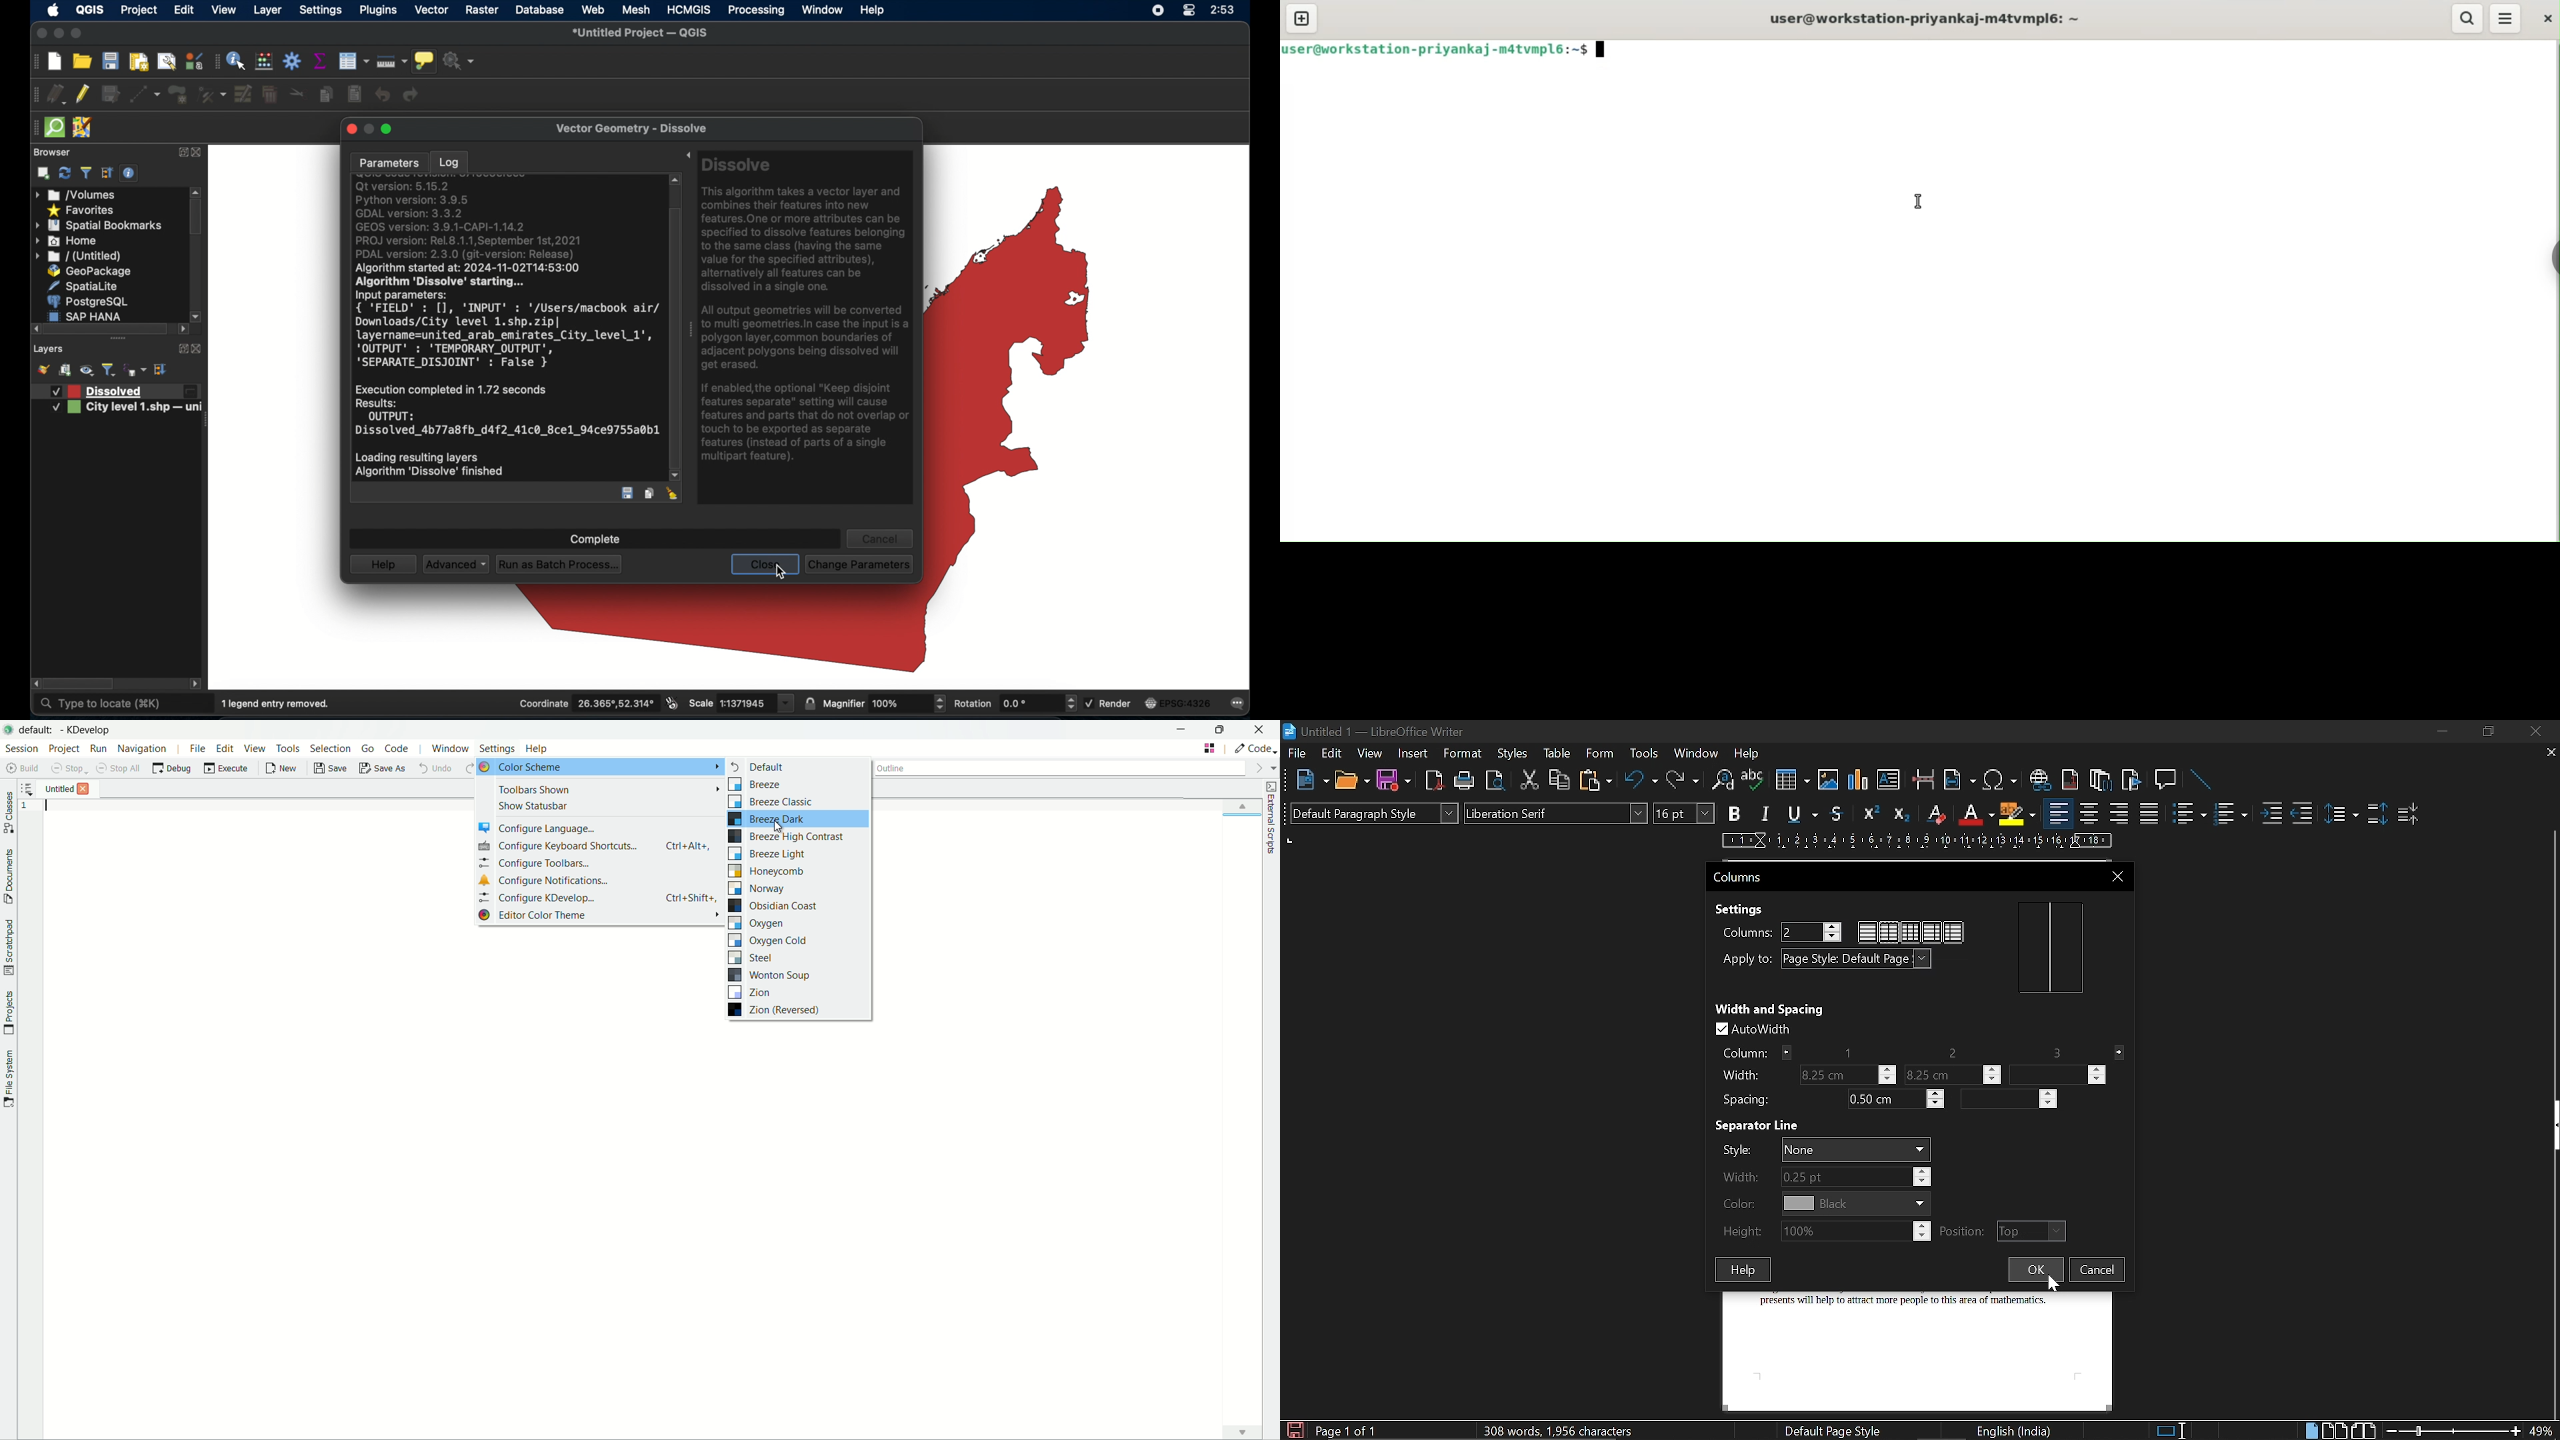 The width and height of the screenshot is (2576, 1456). What do you see at coordinates (111, 61) in the screenshot?
I see `save project` at bounding box center [111, 61].